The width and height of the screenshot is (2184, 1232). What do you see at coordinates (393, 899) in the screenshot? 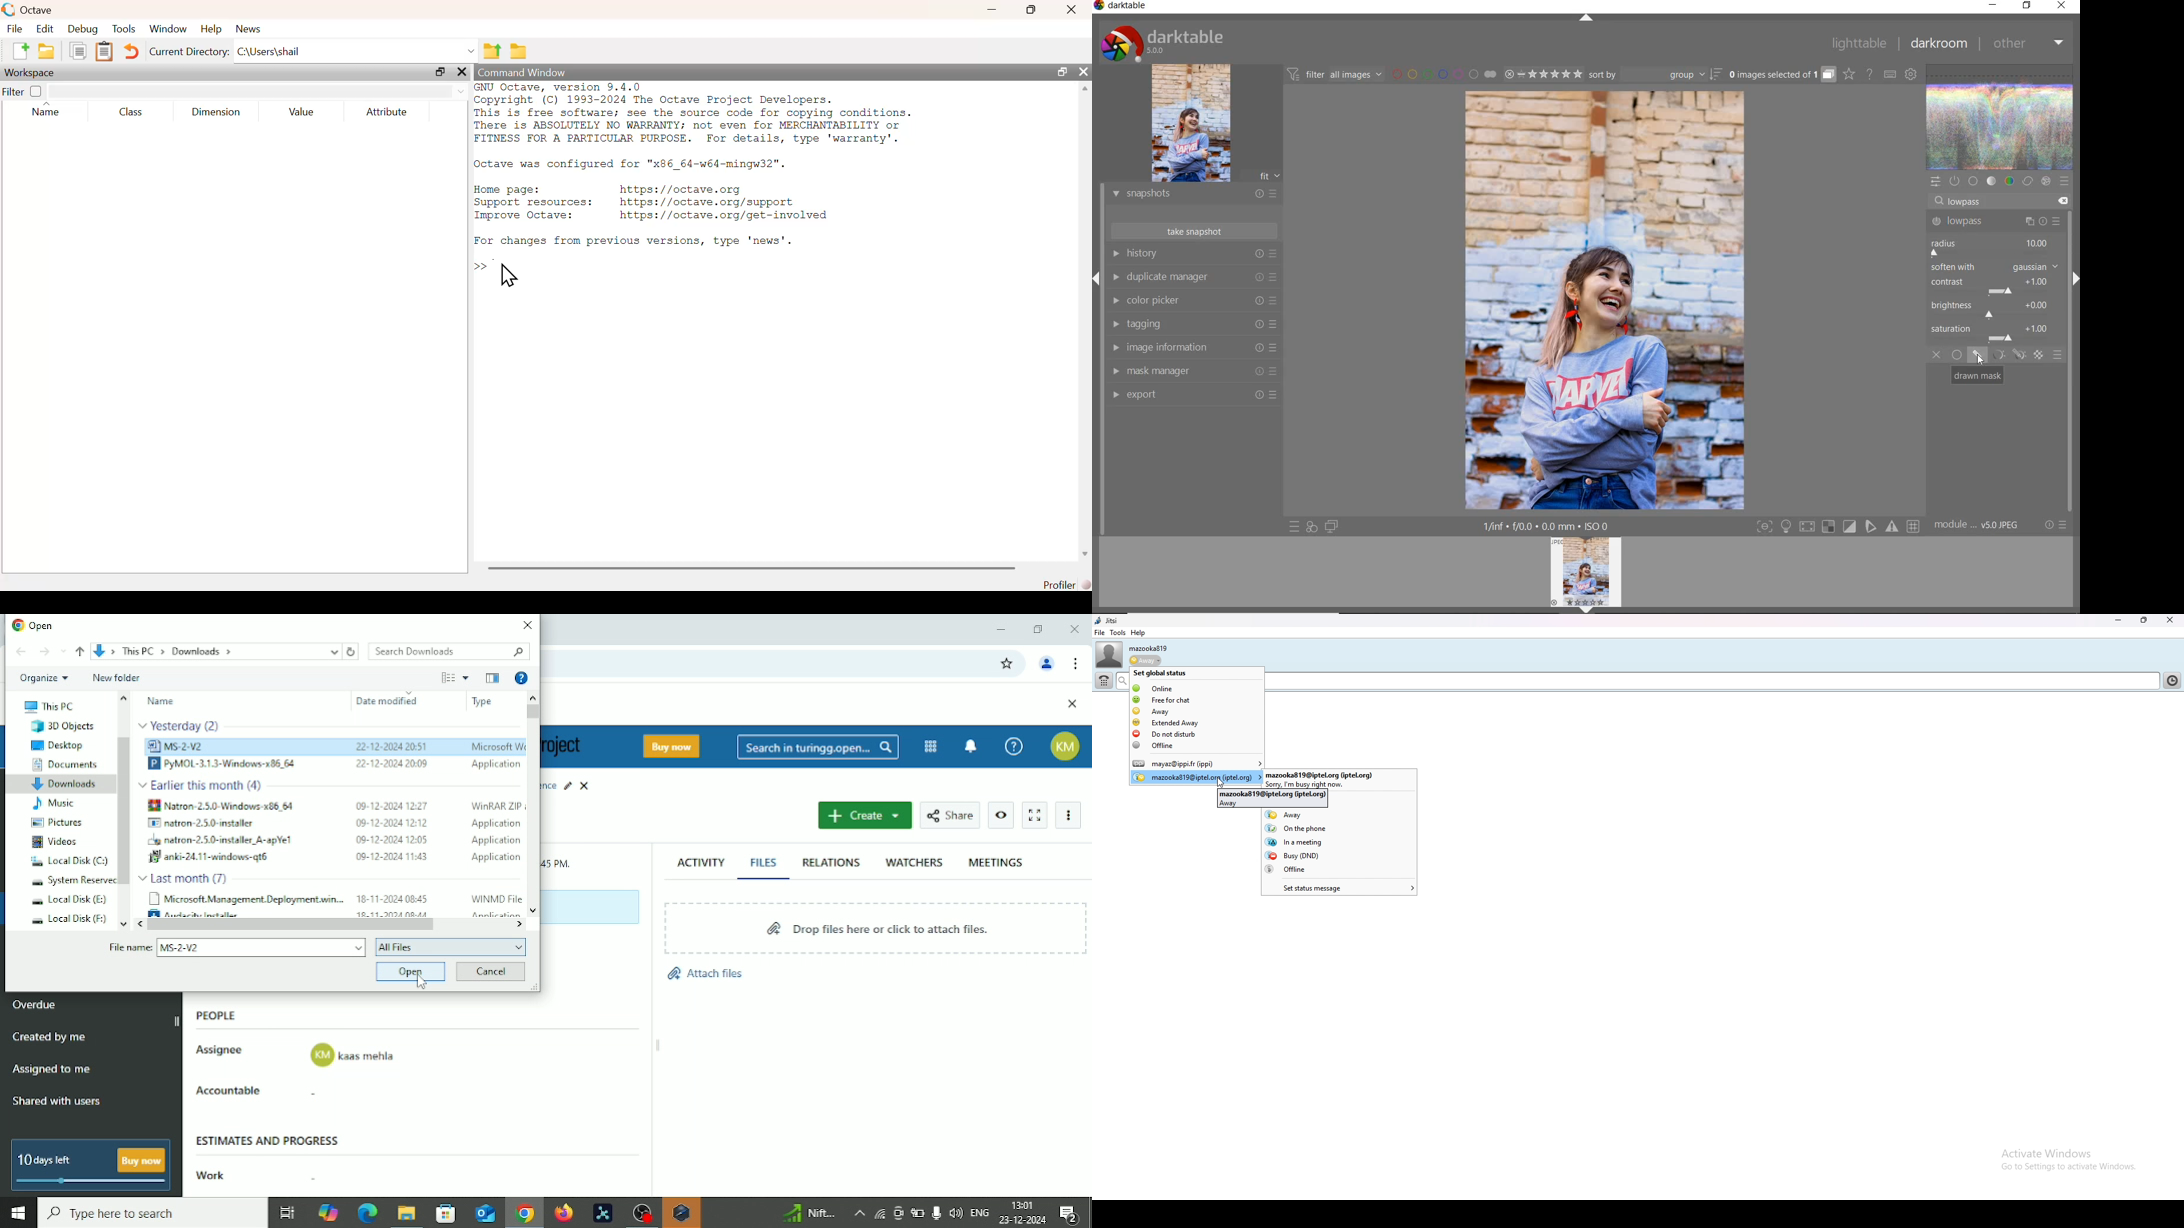
I see `18-11-2024 08:45` at bounding box center [393, 899].